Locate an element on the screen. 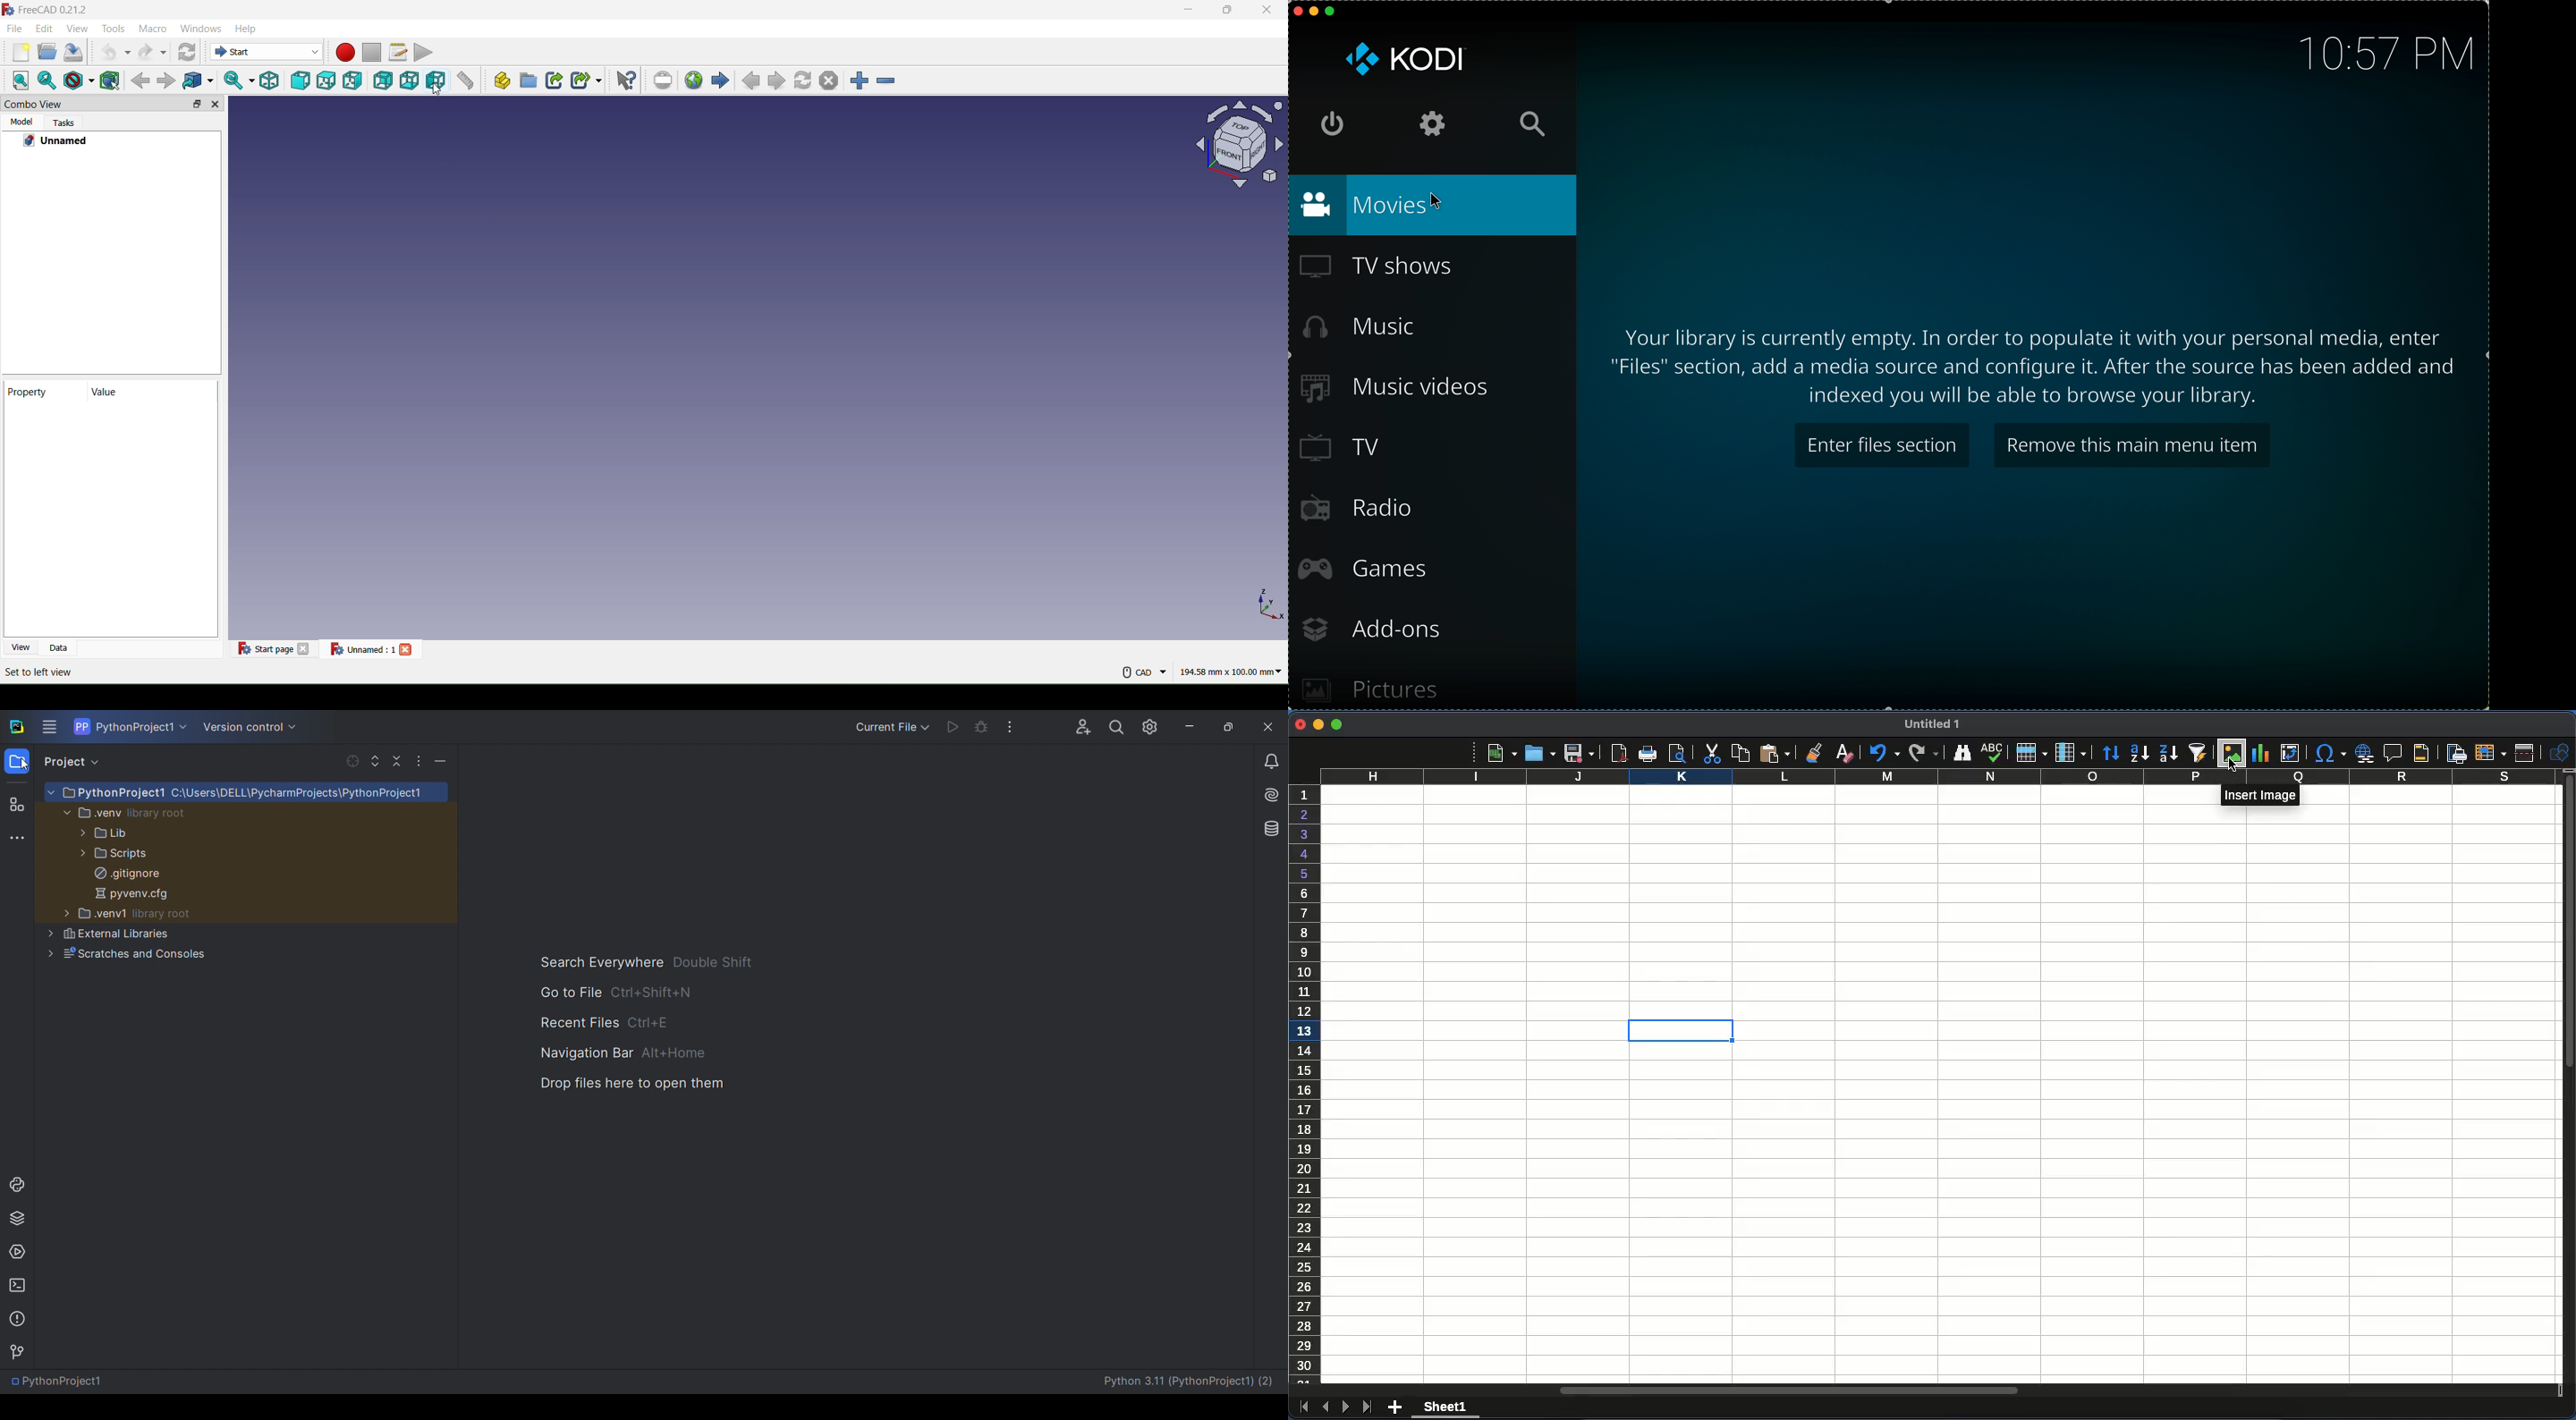 The width and height of the screenshot is (2576, 1428). New Document: is located at coordinates (21, 53).